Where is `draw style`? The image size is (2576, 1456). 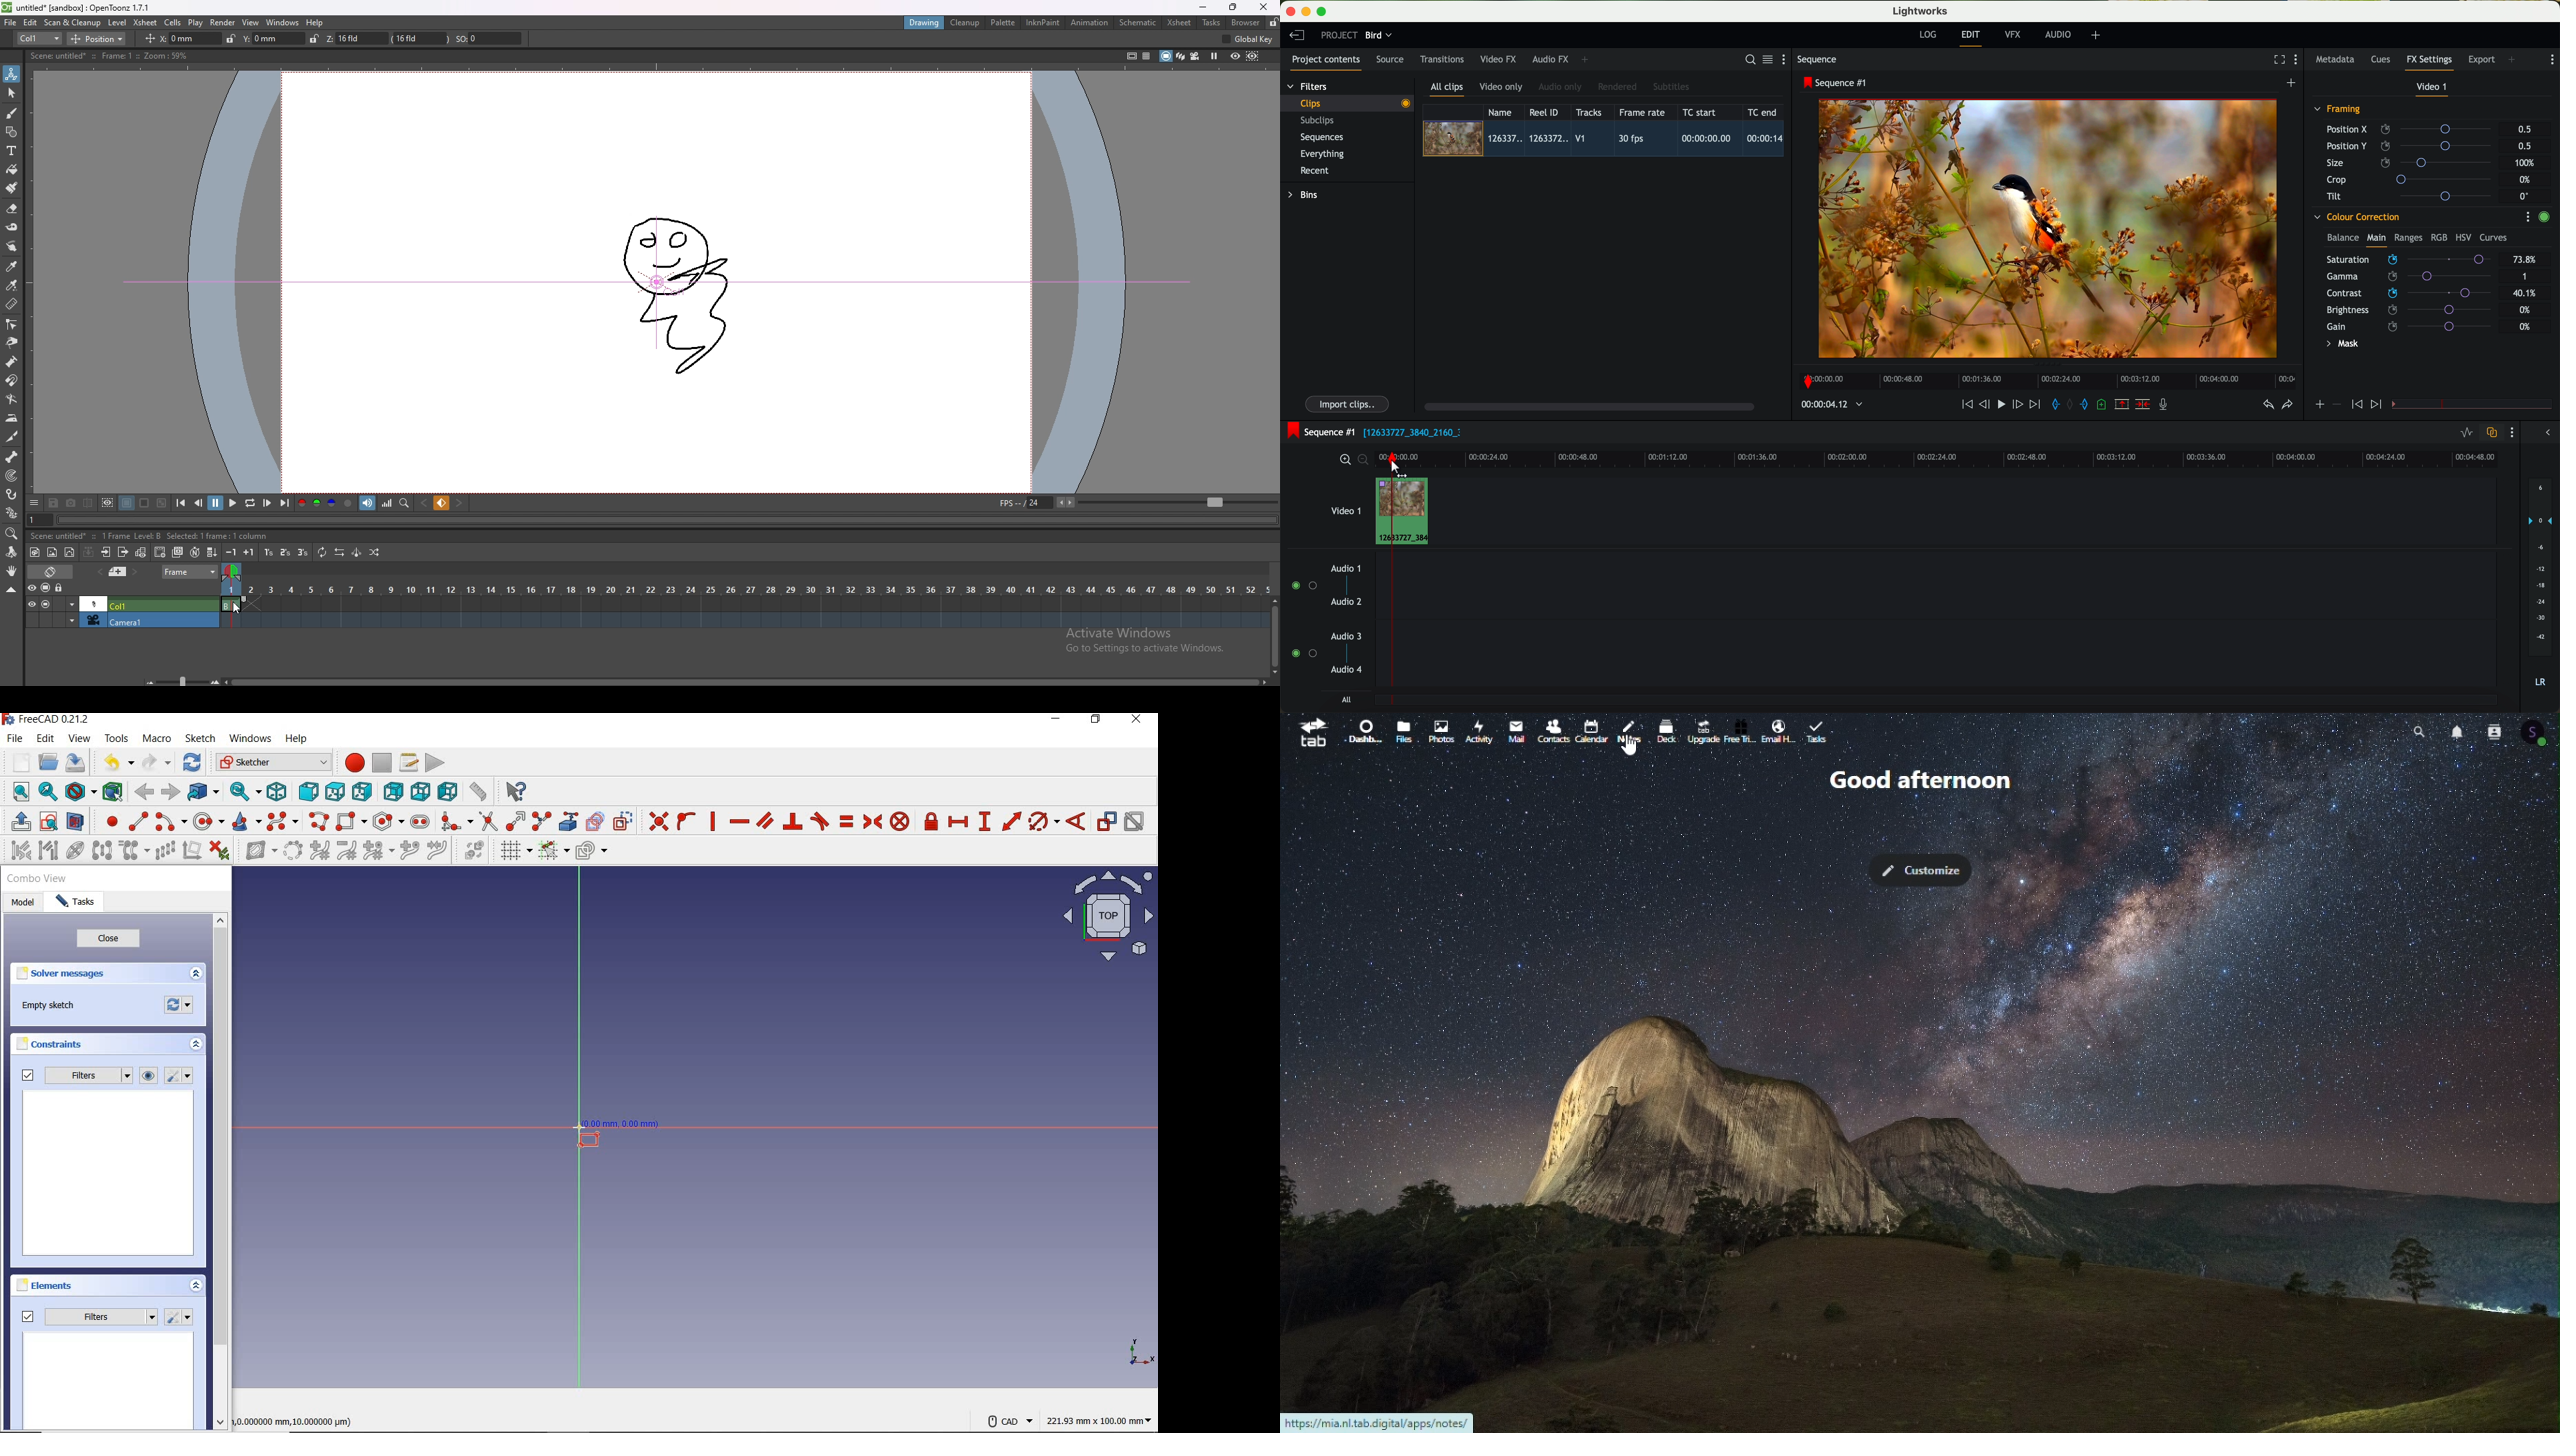
draw style is located at coordinates (79, 791).